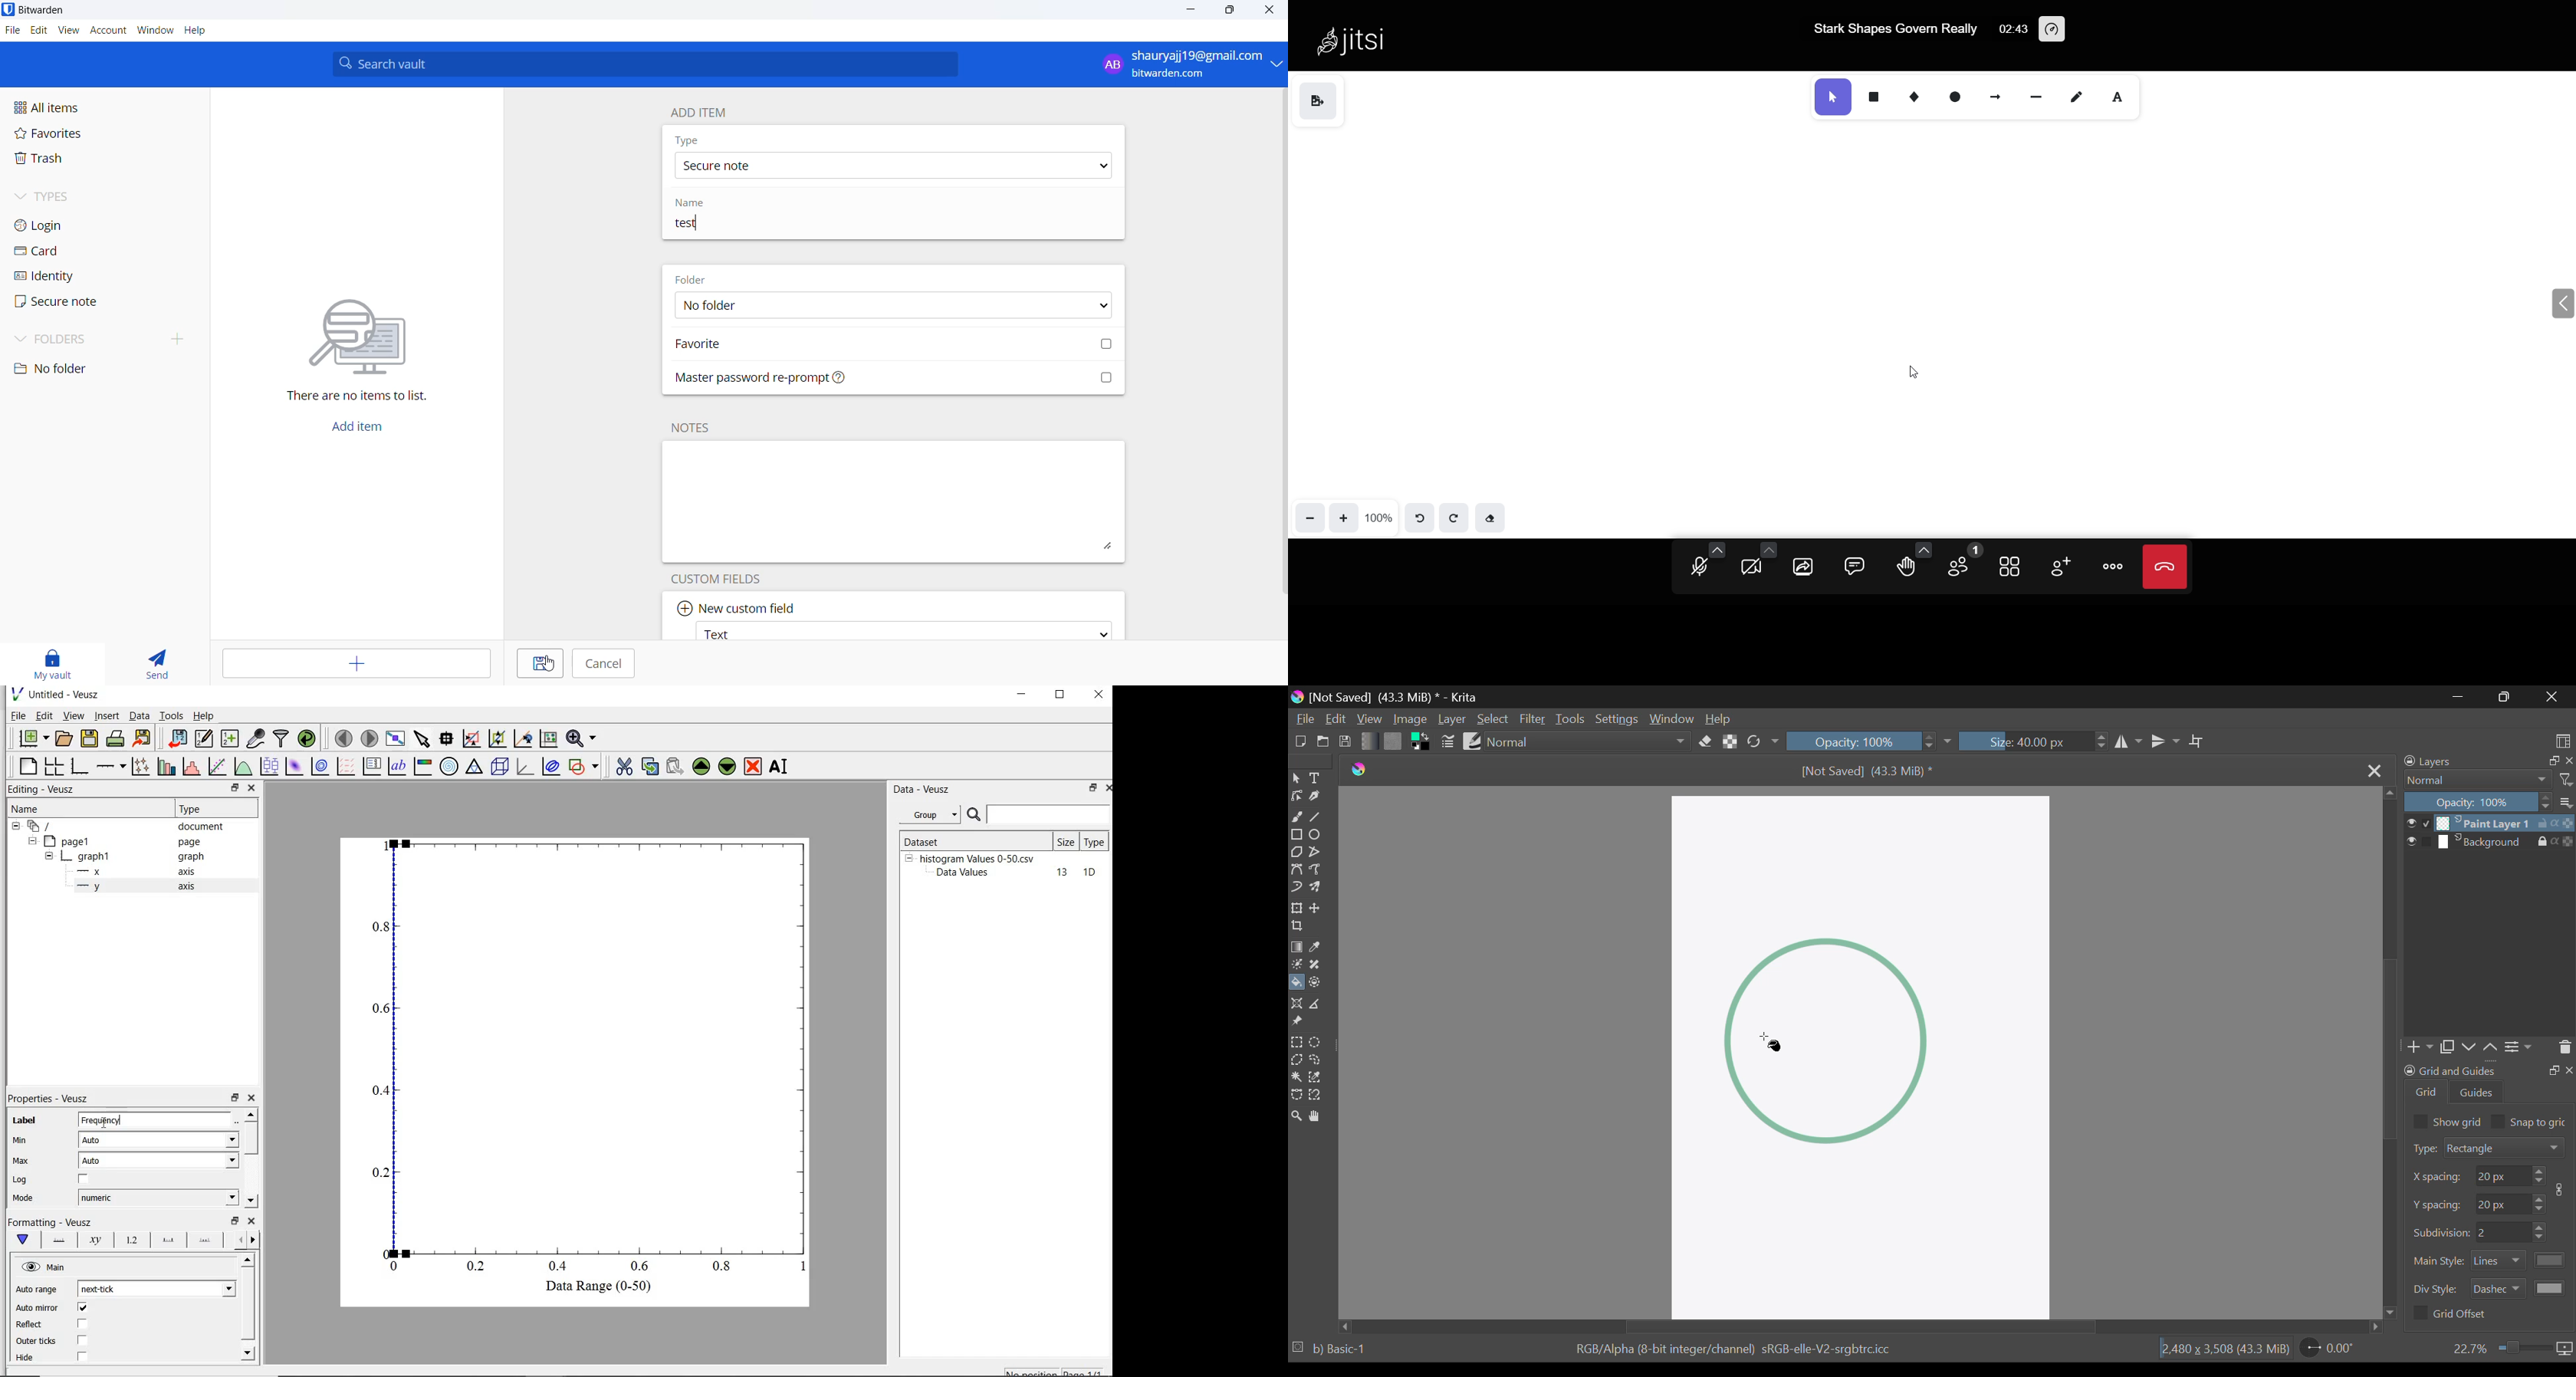 Image resolution: width=2576 pixels, height=1400 pixels. Describe the element at coordinates (1297, 947) in the screenshot. I see `Gradient Fill` at that location.